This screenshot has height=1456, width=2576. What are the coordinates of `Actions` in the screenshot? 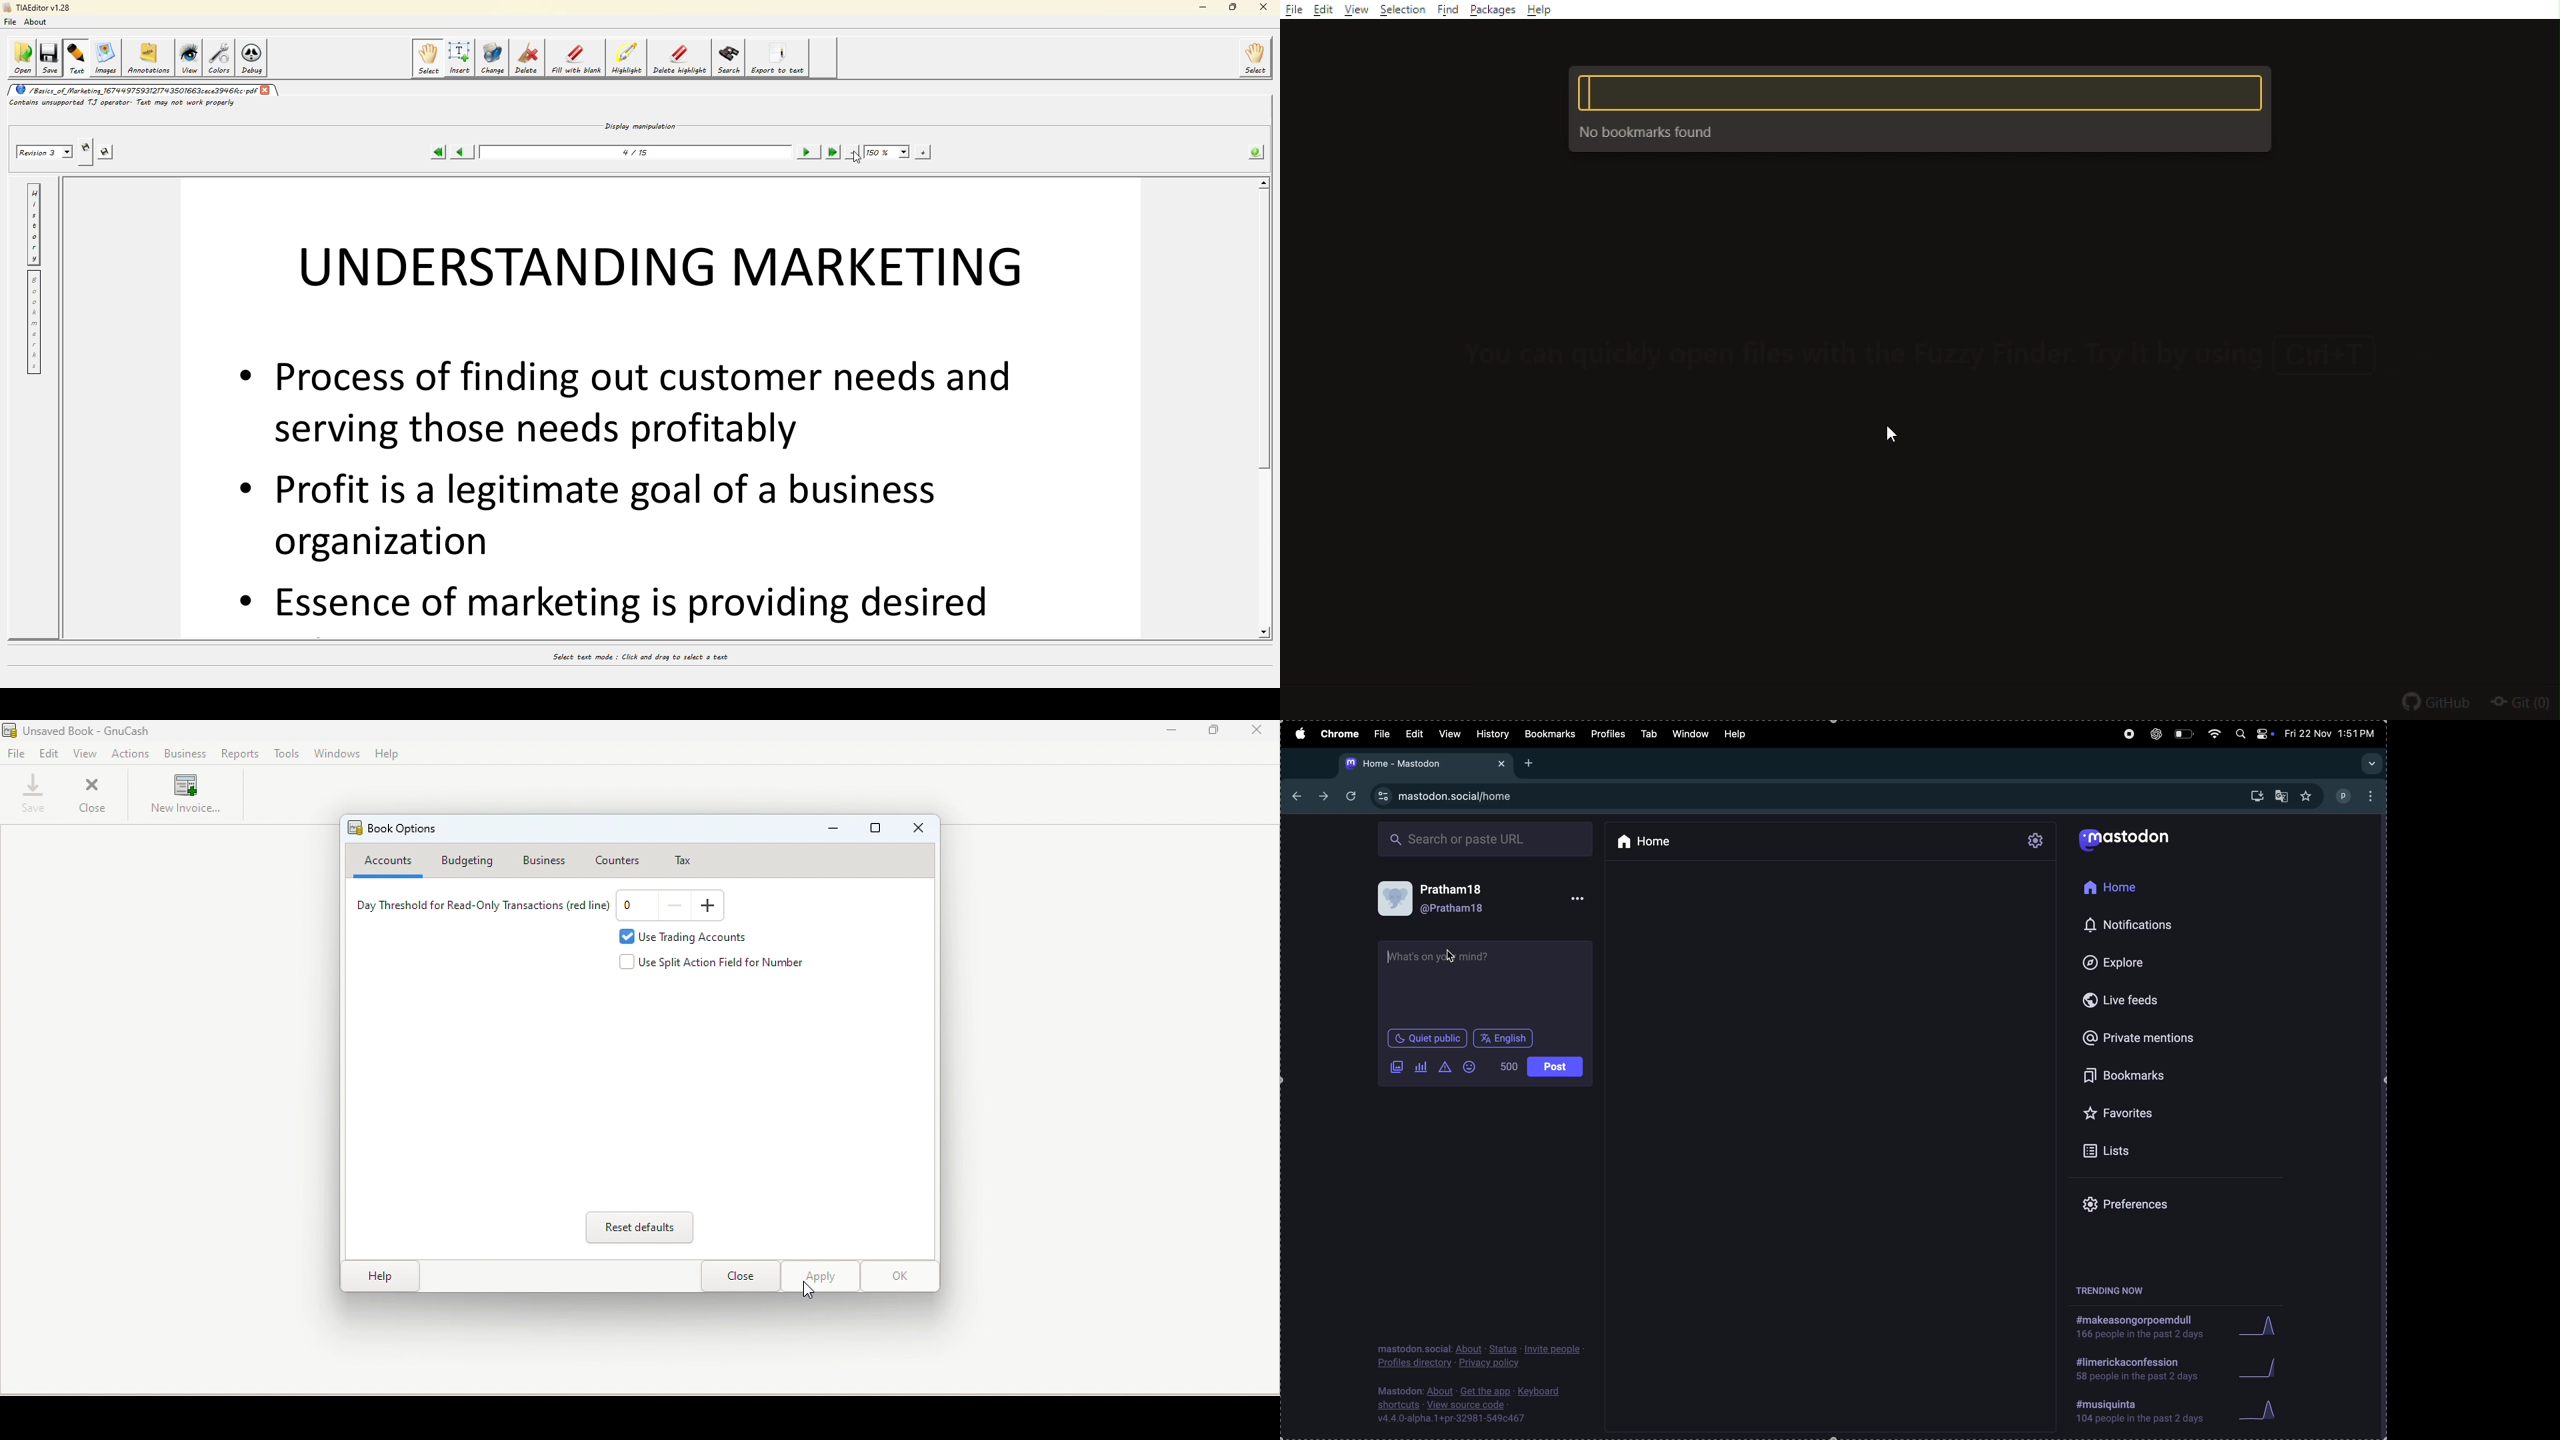 It's located at (132, 754).